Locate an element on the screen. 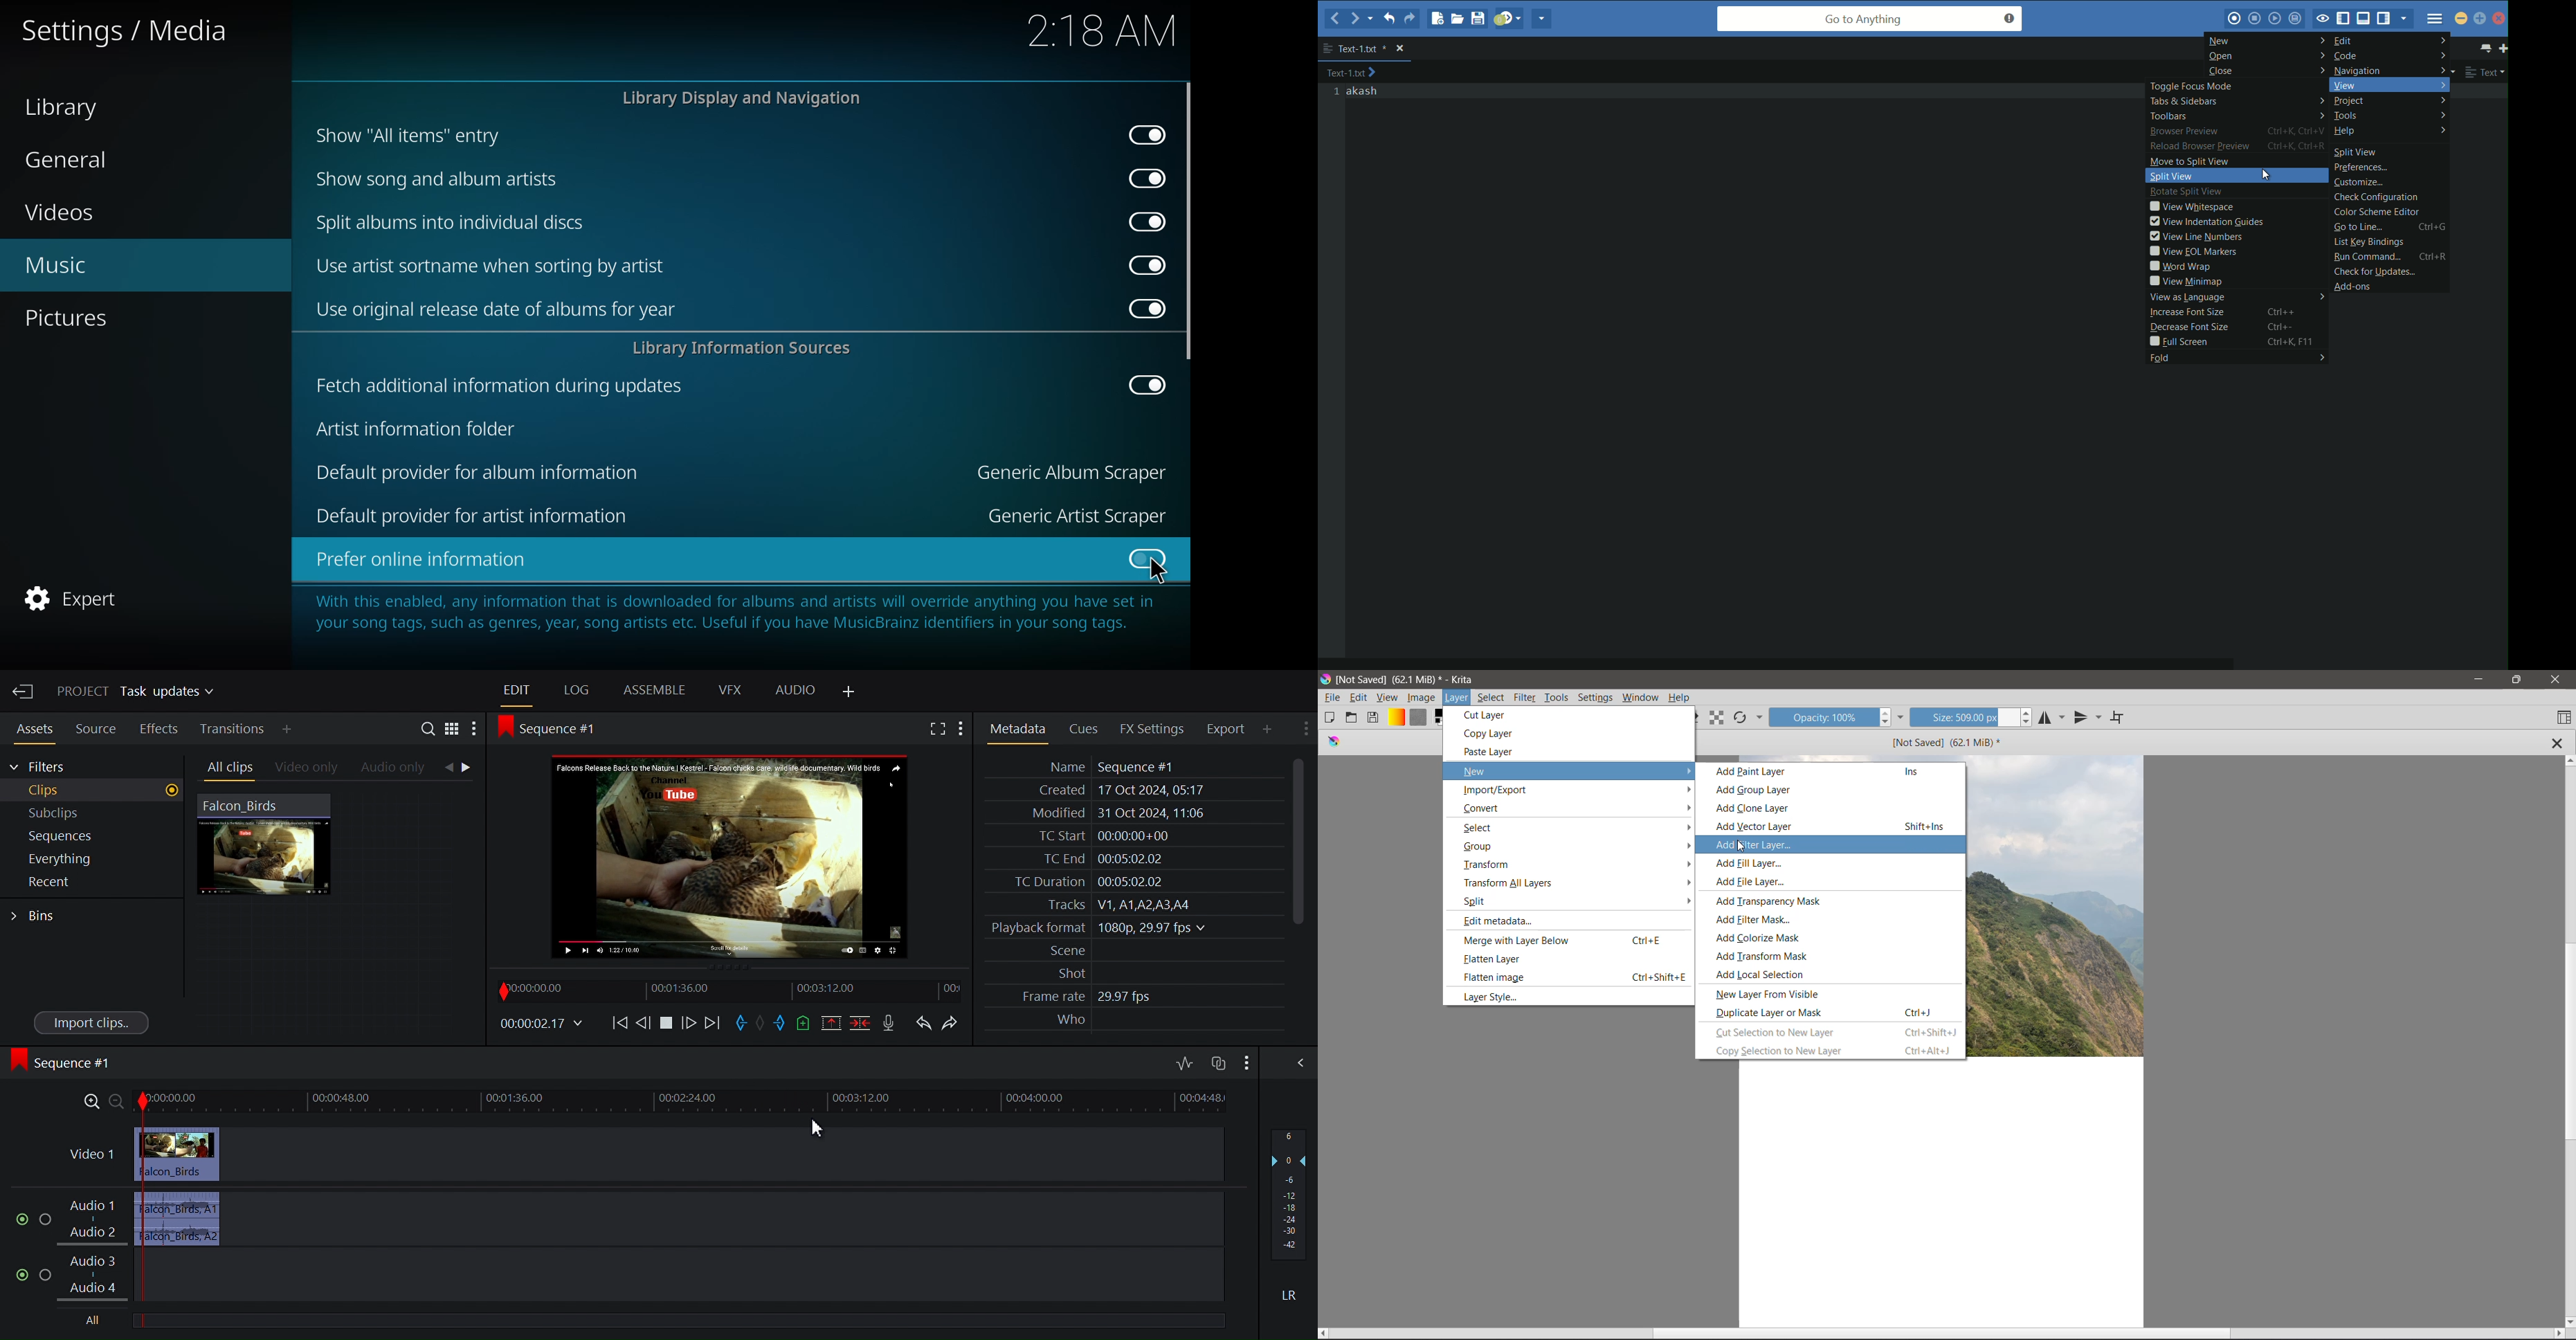 This screenshot has height=1344, width=2576. enabled is located at coordinates (1141, 265).